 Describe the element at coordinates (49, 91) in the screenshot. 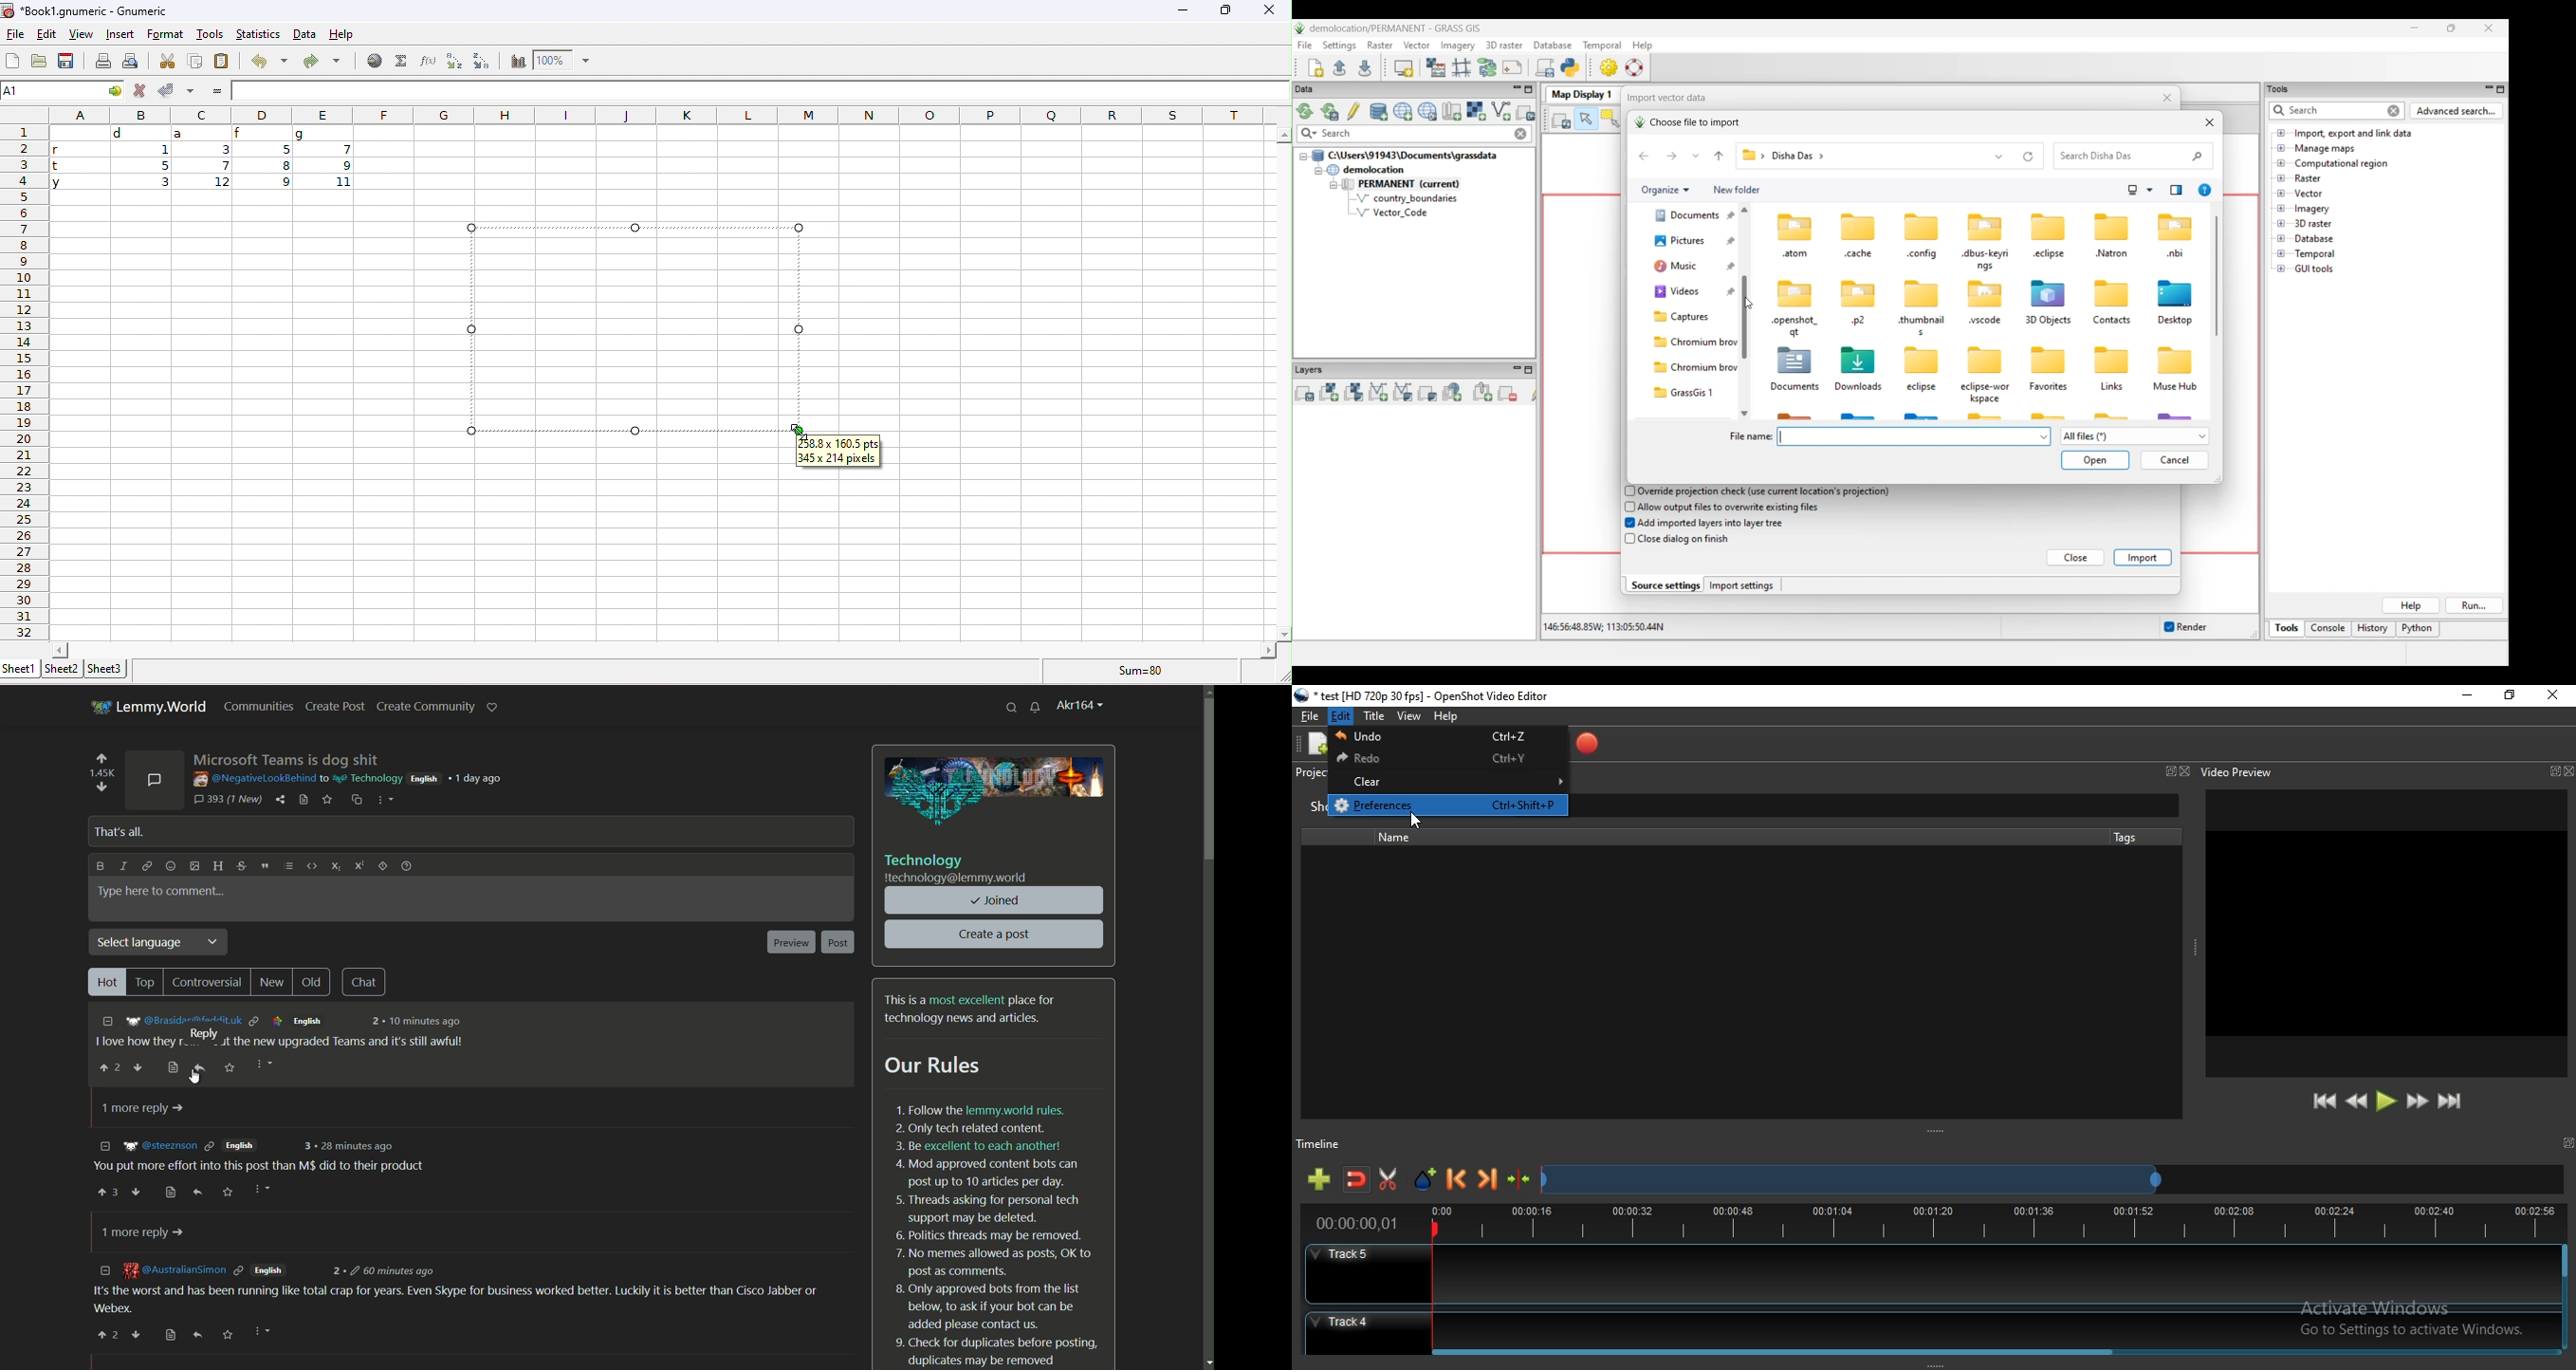

I see `selected cell number` at that location.